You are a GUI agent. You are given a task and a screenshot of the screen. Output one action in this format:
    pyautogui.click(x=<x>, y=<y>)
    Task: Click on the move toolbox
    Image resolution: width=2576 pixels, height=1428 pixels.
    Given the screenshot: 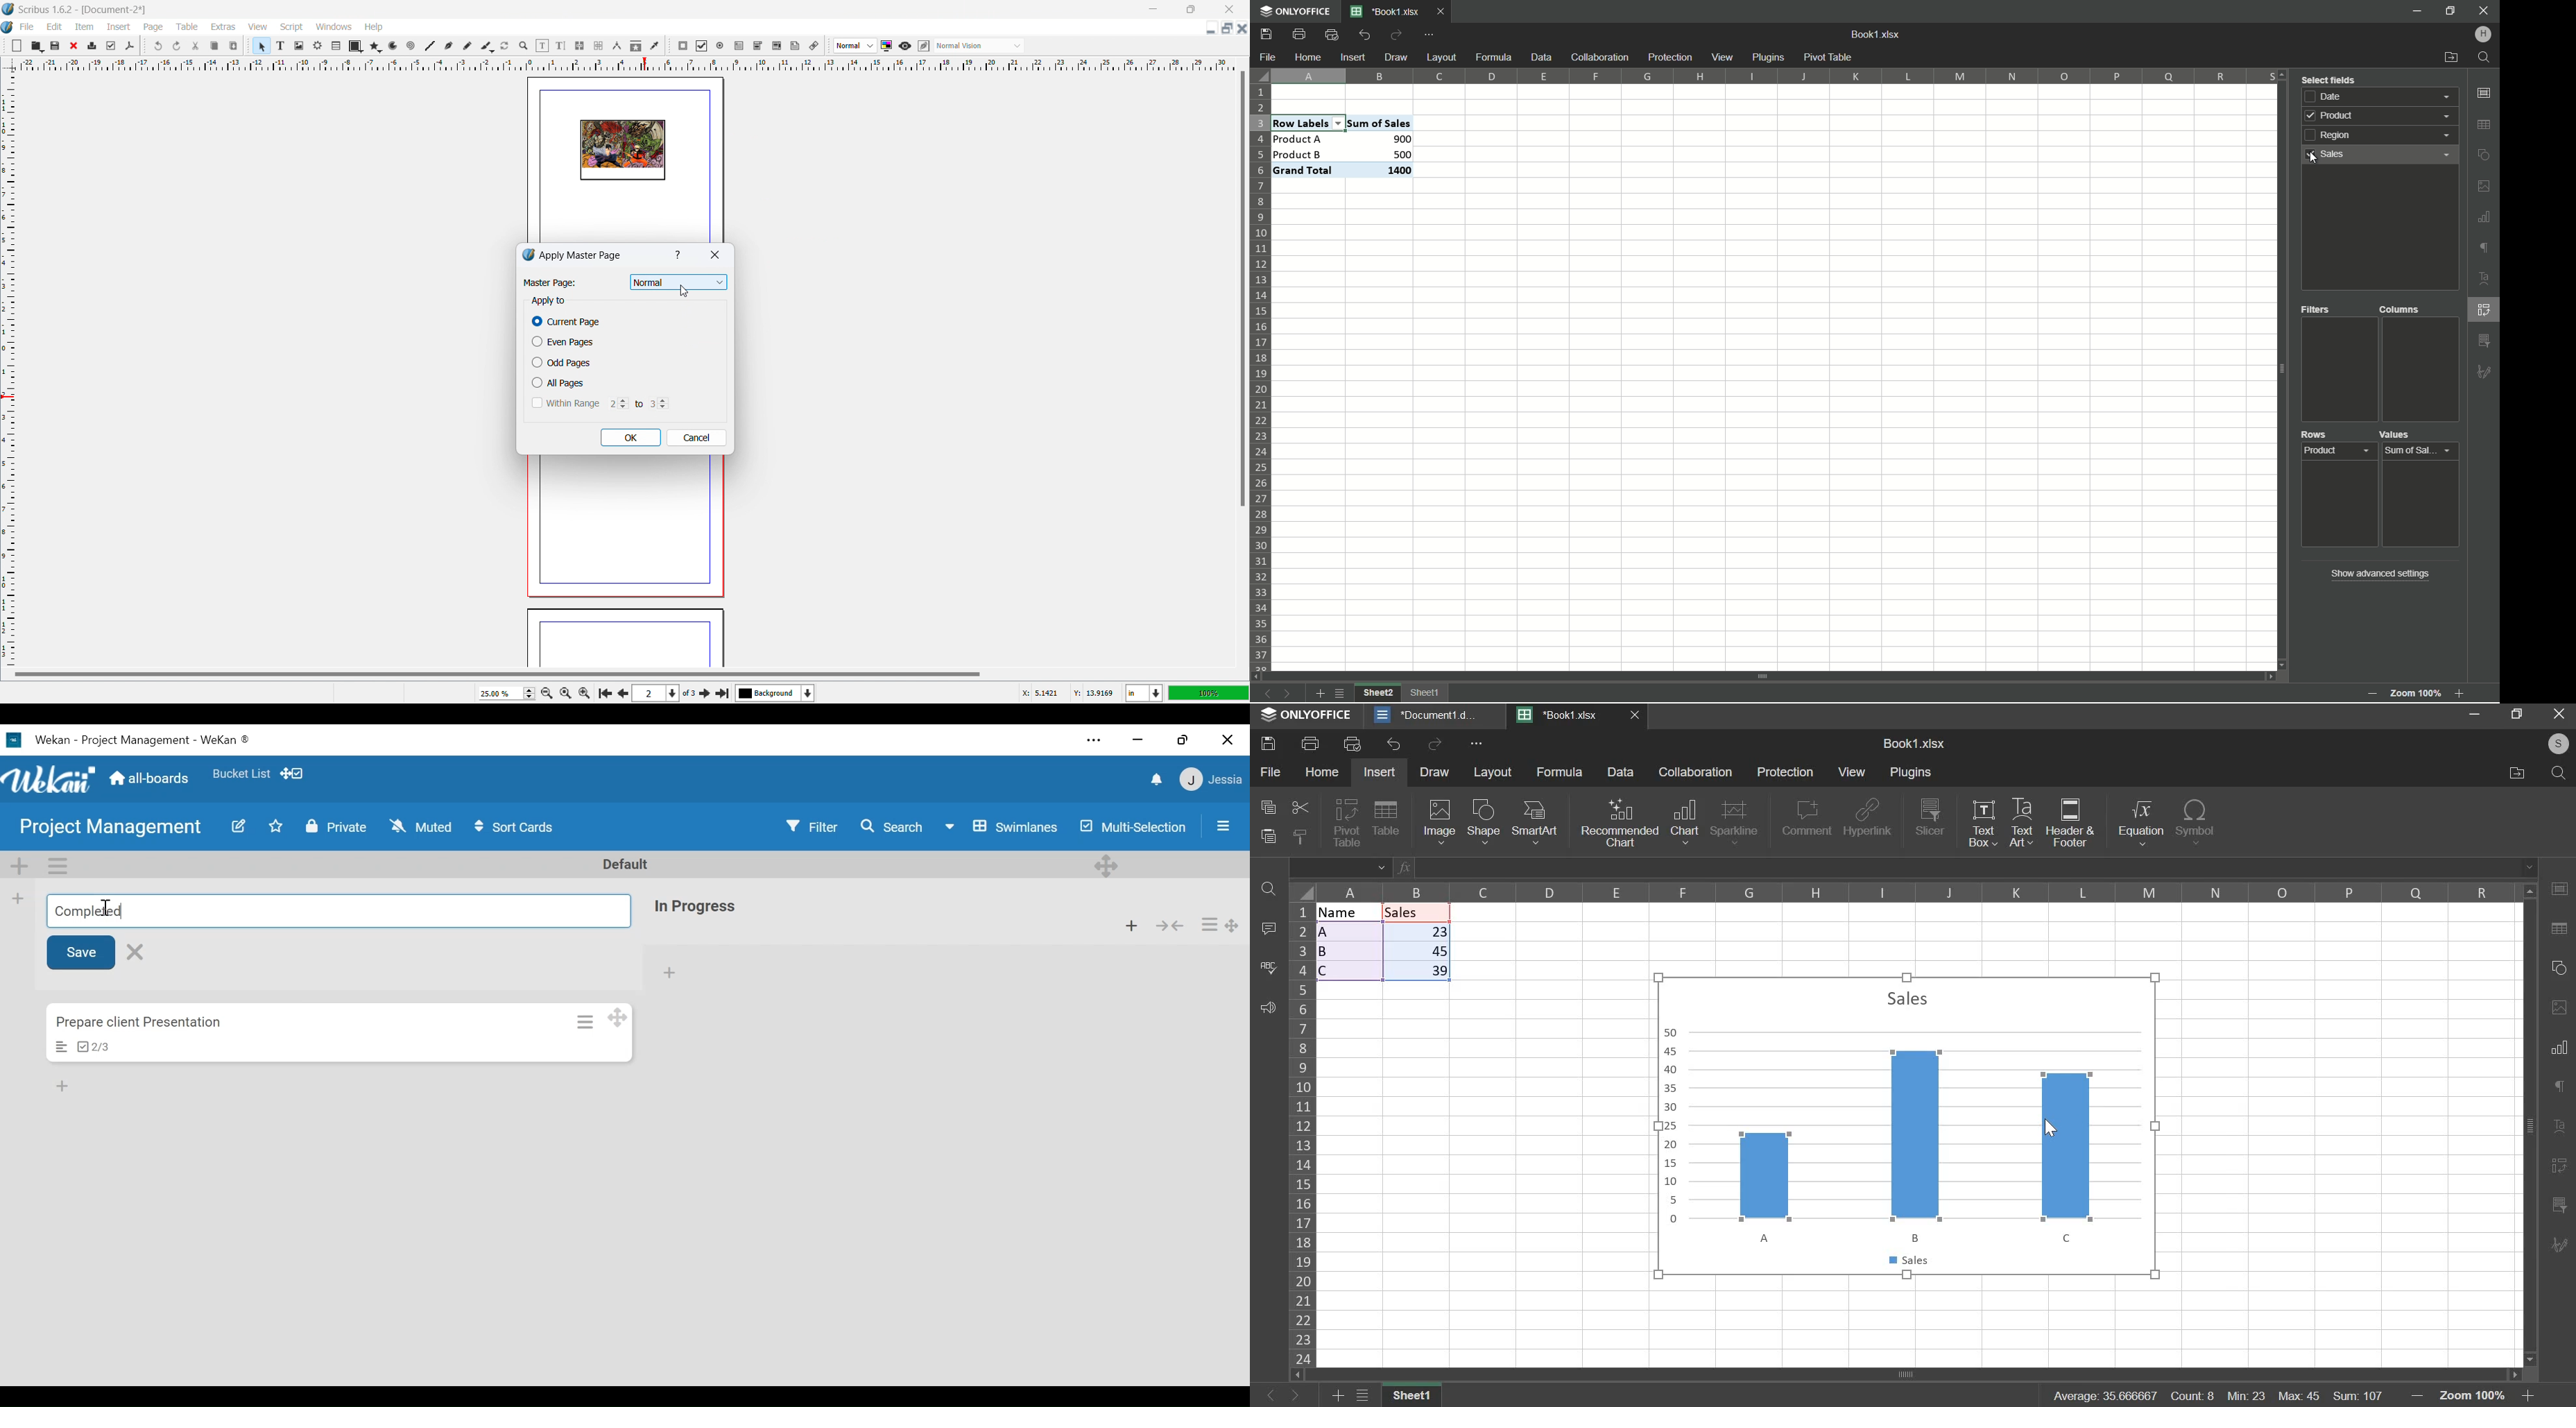 What is the action you would take?
    pyautogui.click(x=829, y=46)
    